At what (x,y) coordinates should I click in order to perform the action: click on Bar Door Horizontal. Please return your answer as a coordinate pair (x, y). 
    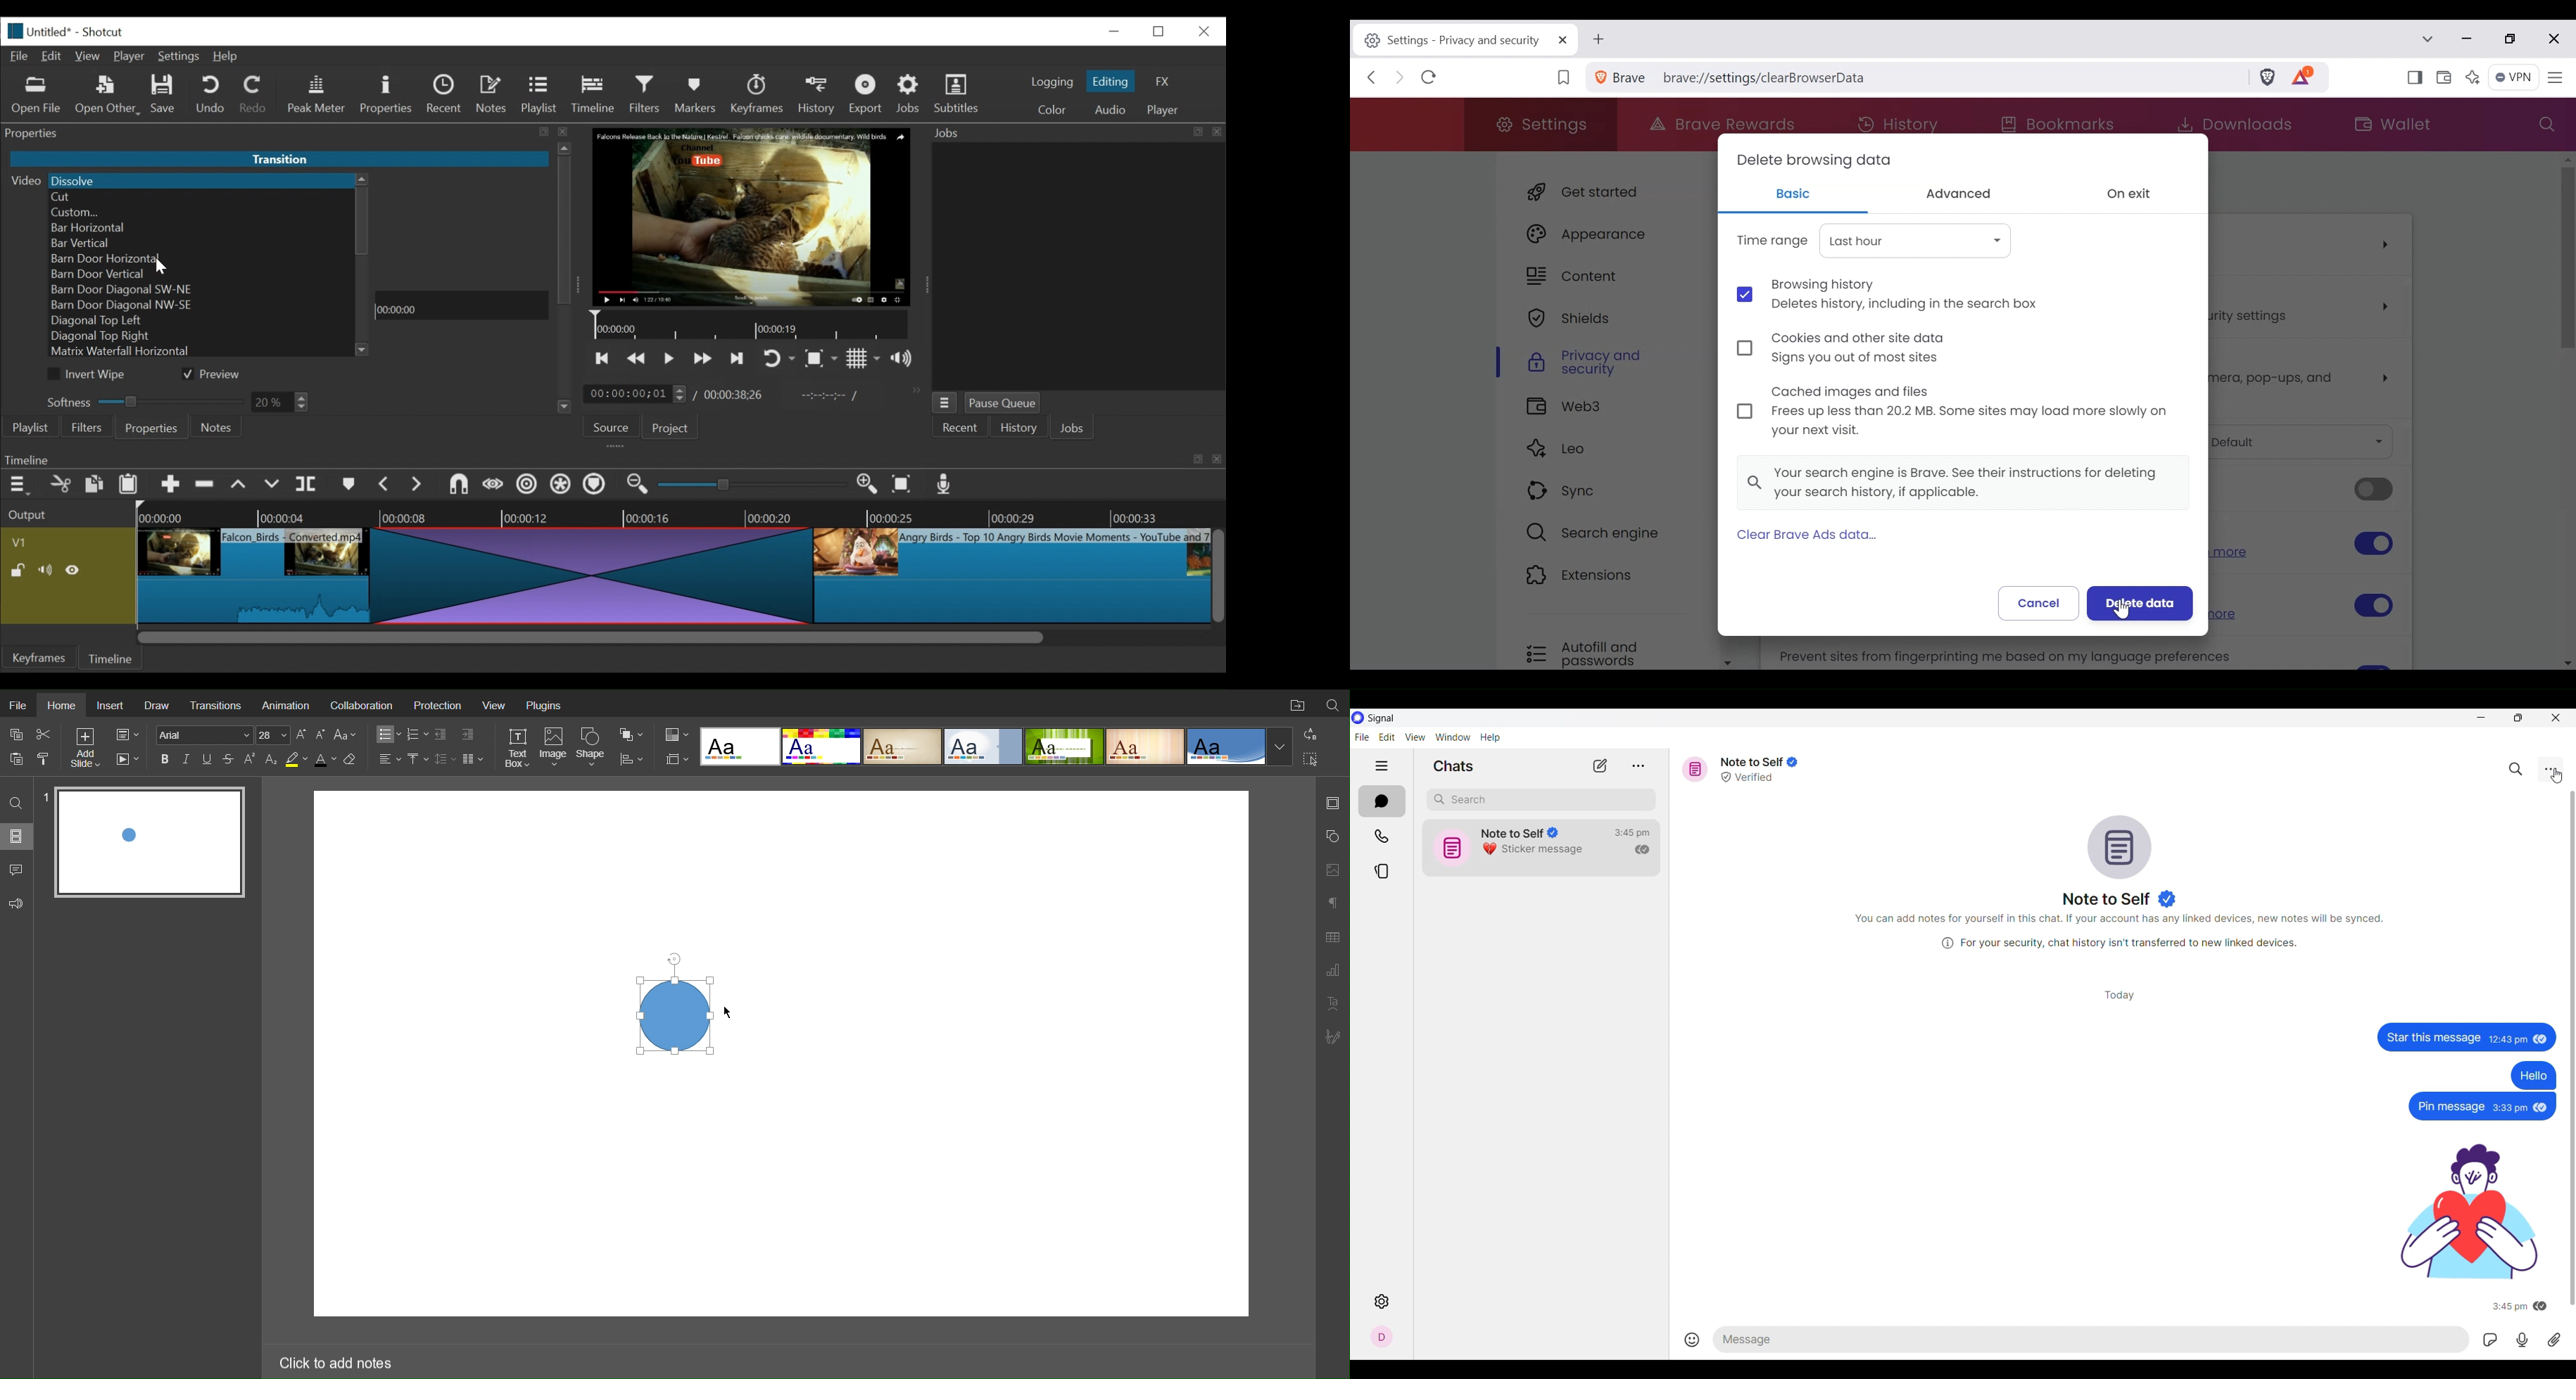
    Looking at the image, I should click on (200, 259).